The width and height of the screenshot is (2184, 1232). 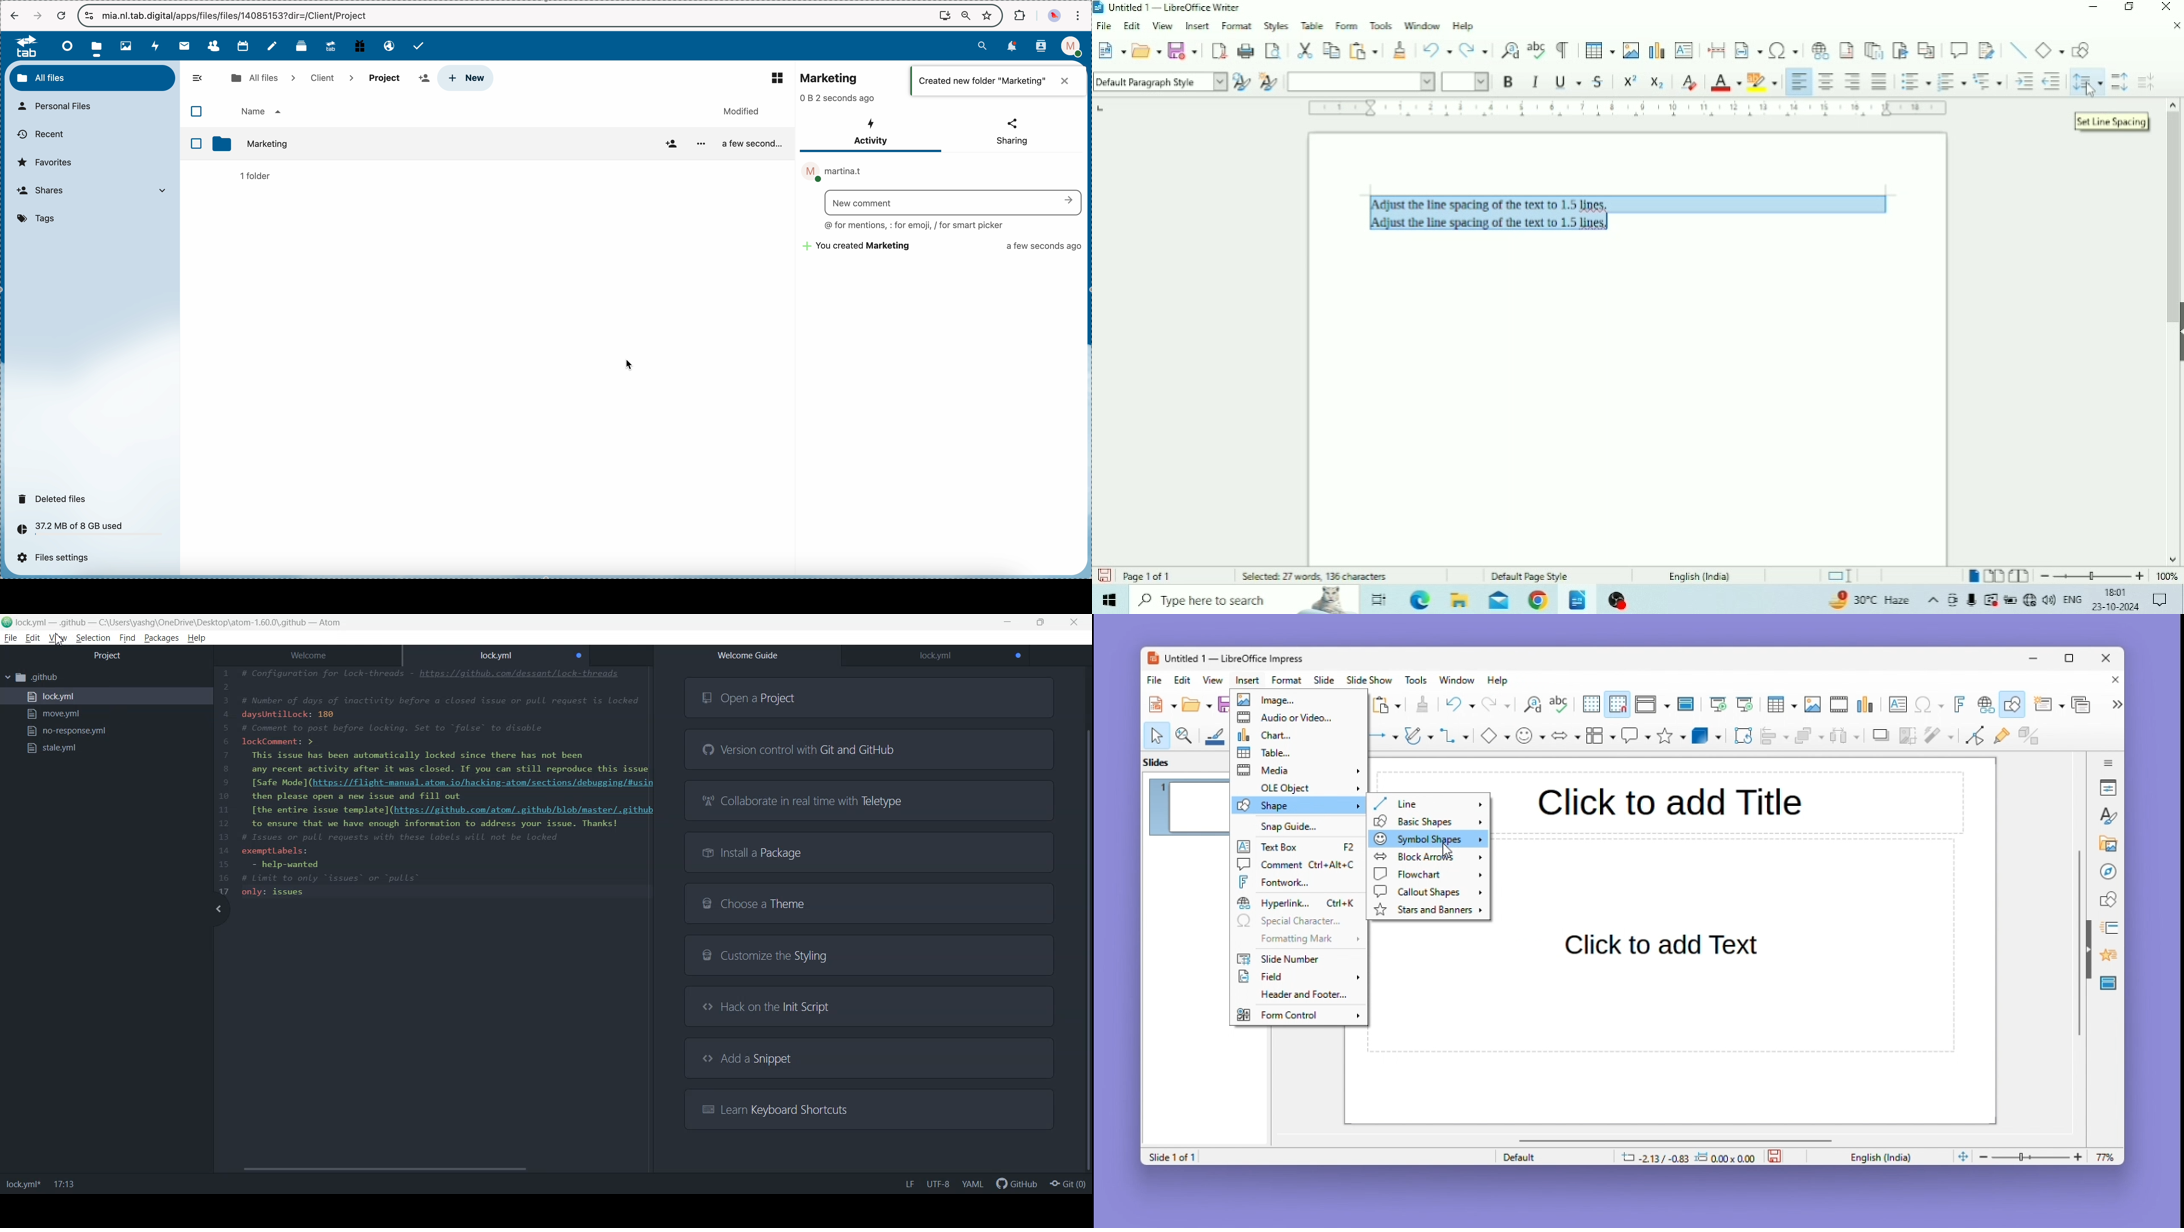 What do you see at coordinates (2092, 575) in the screenshot?
I see `Zoom Out/In` at bounding box center [2092, 575].